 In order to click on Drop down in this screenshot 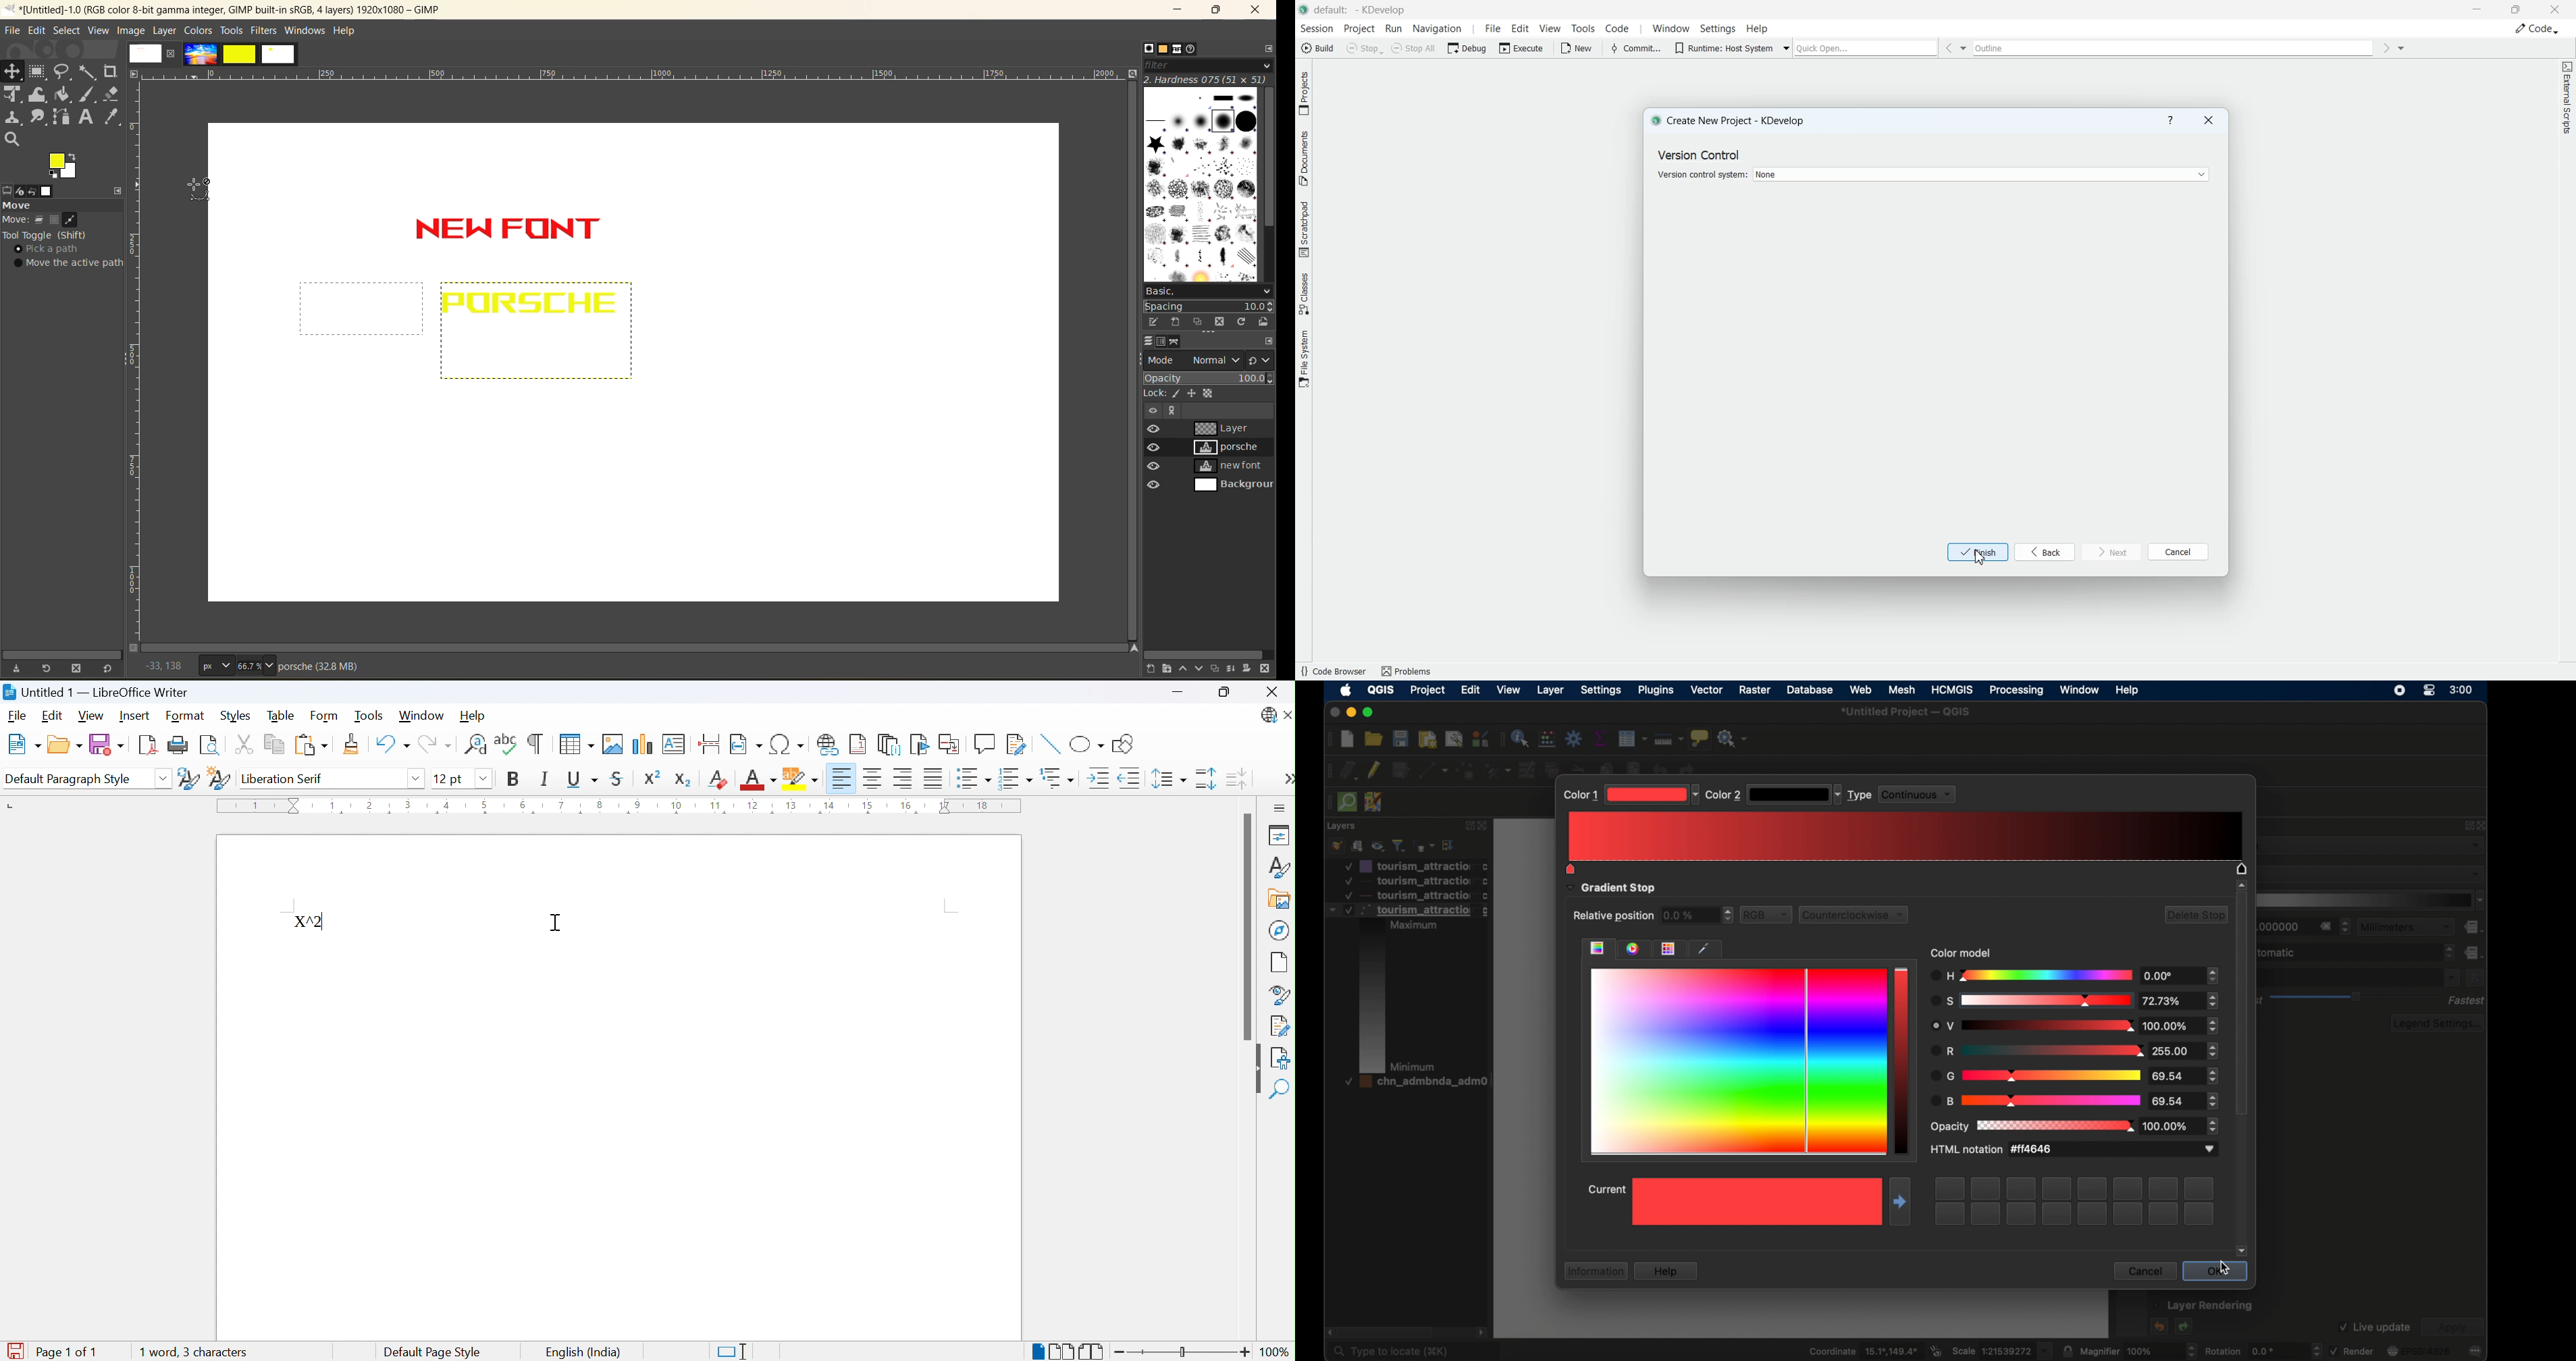, I will do `click(417, 778)`.